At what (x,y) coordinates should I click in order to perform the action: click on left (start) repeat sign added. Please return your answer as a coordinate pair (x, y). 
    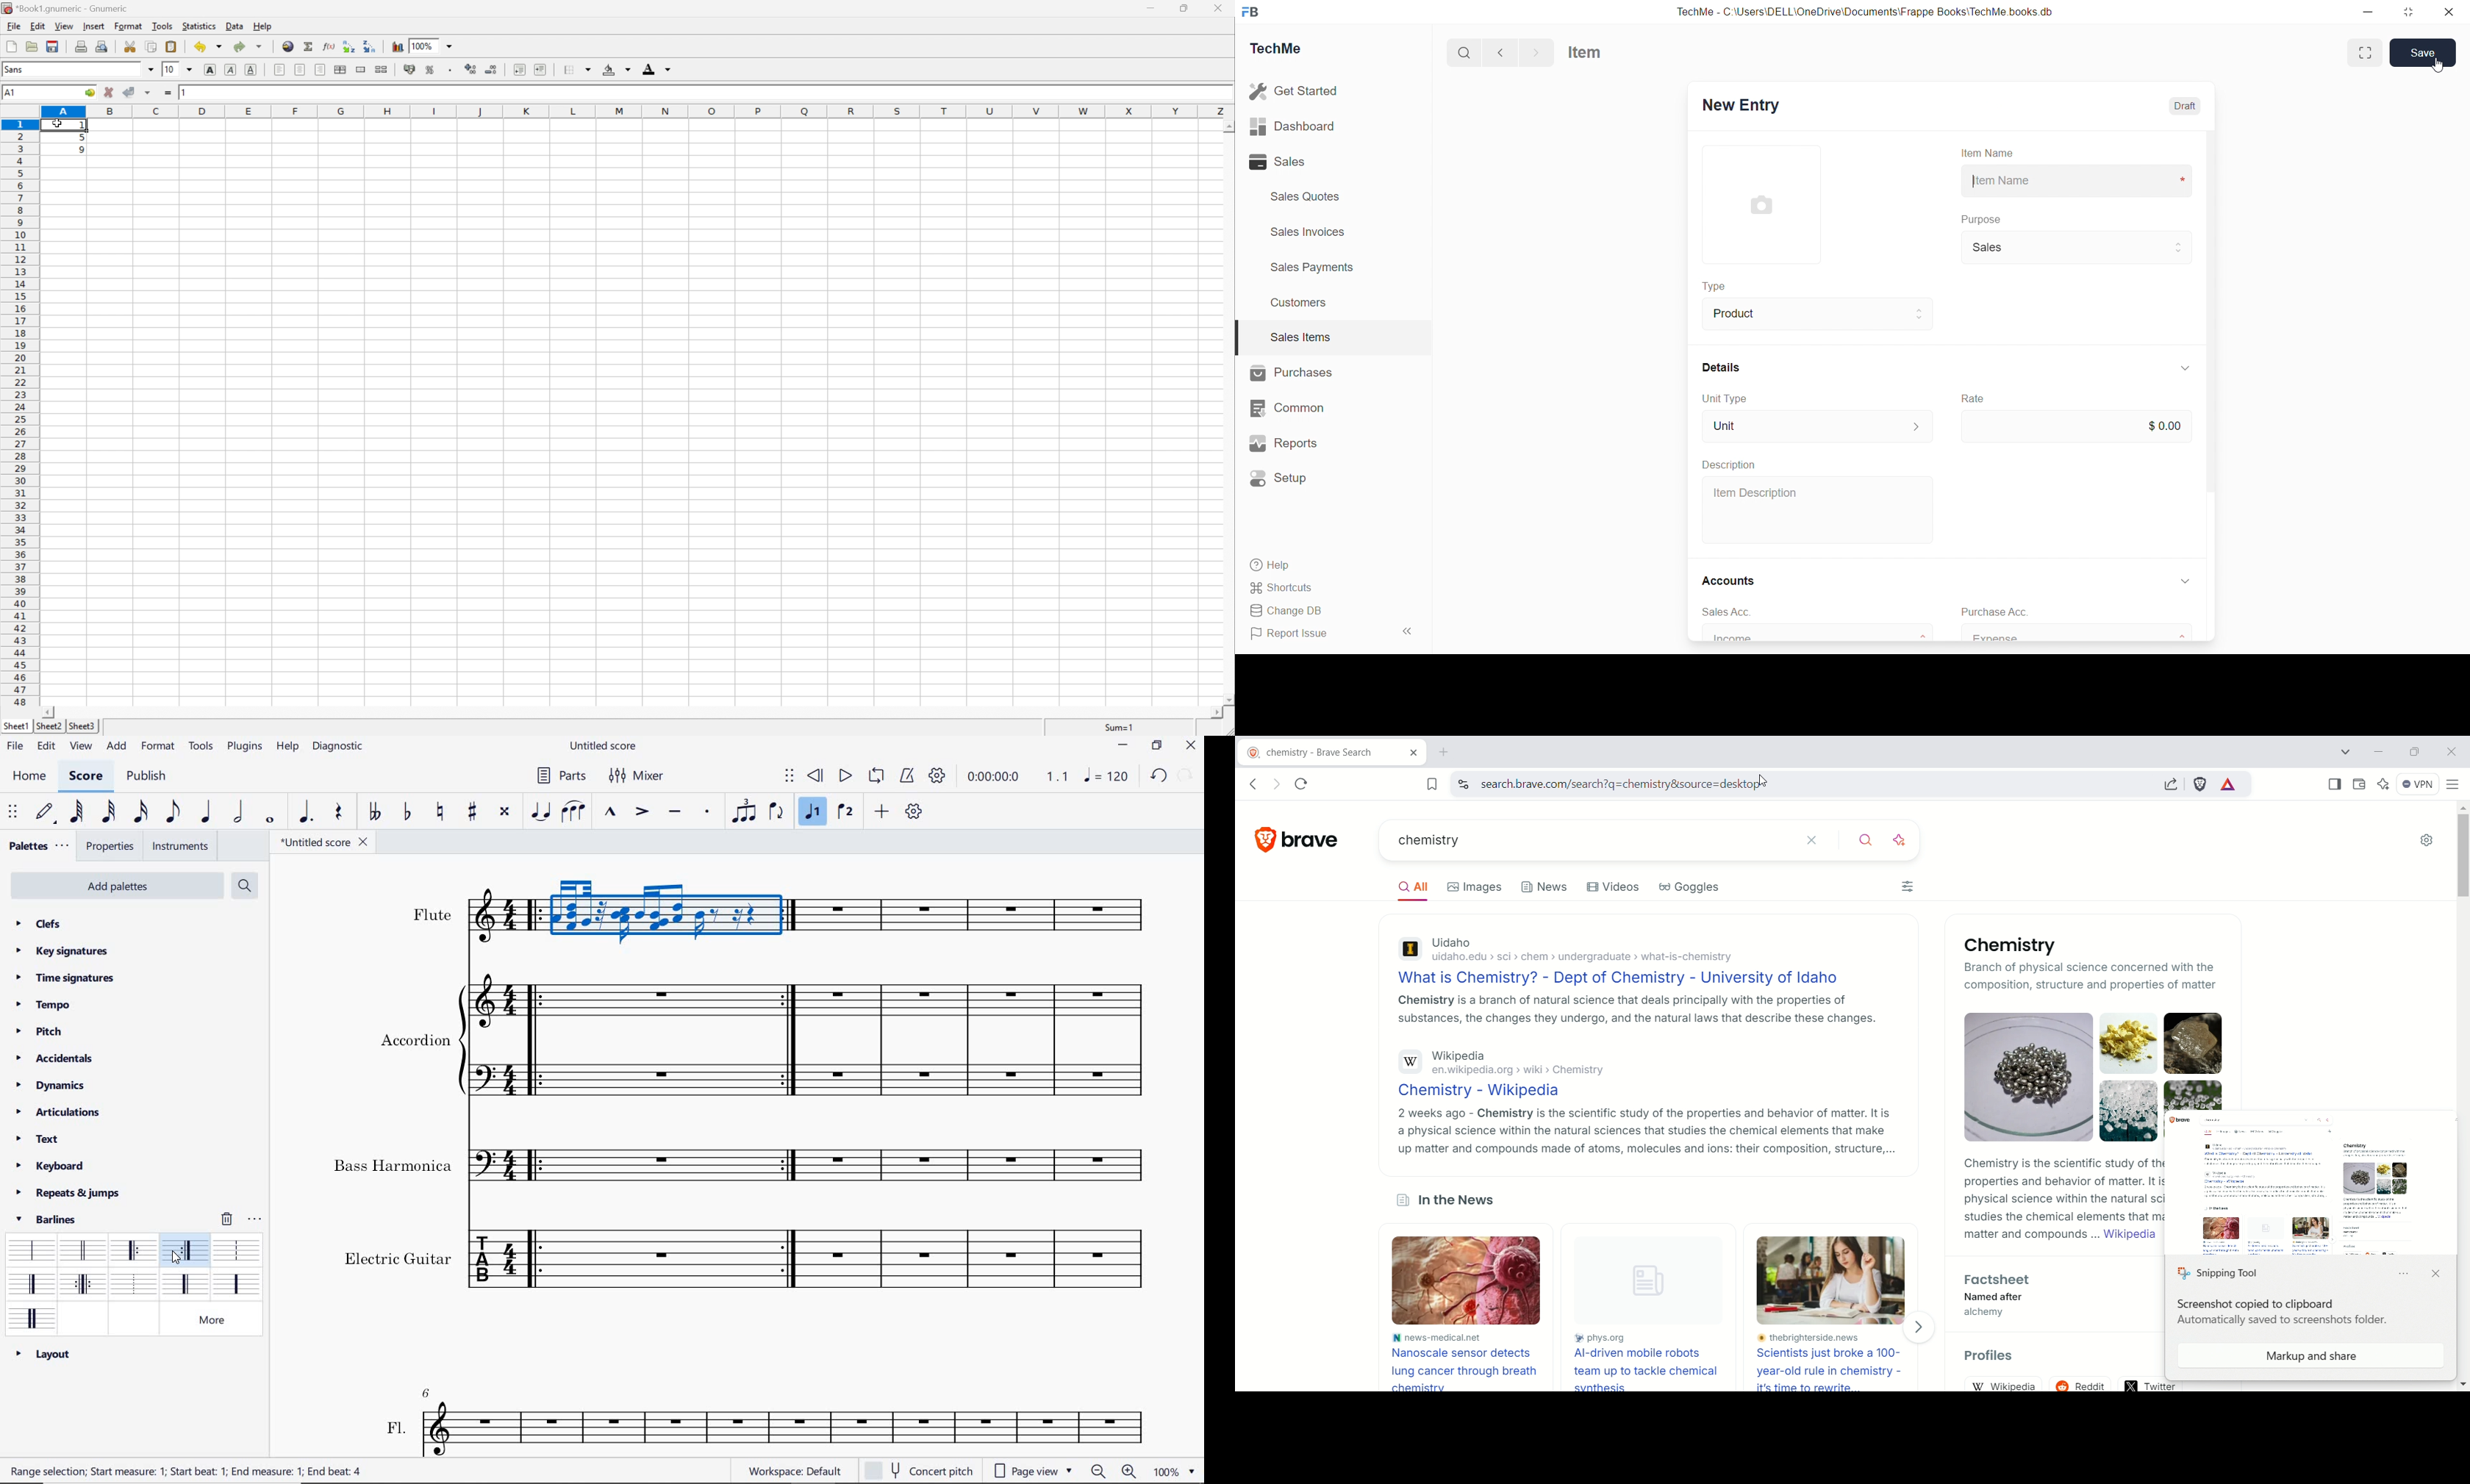
    Looking at the image, I should click on (537, 1037).